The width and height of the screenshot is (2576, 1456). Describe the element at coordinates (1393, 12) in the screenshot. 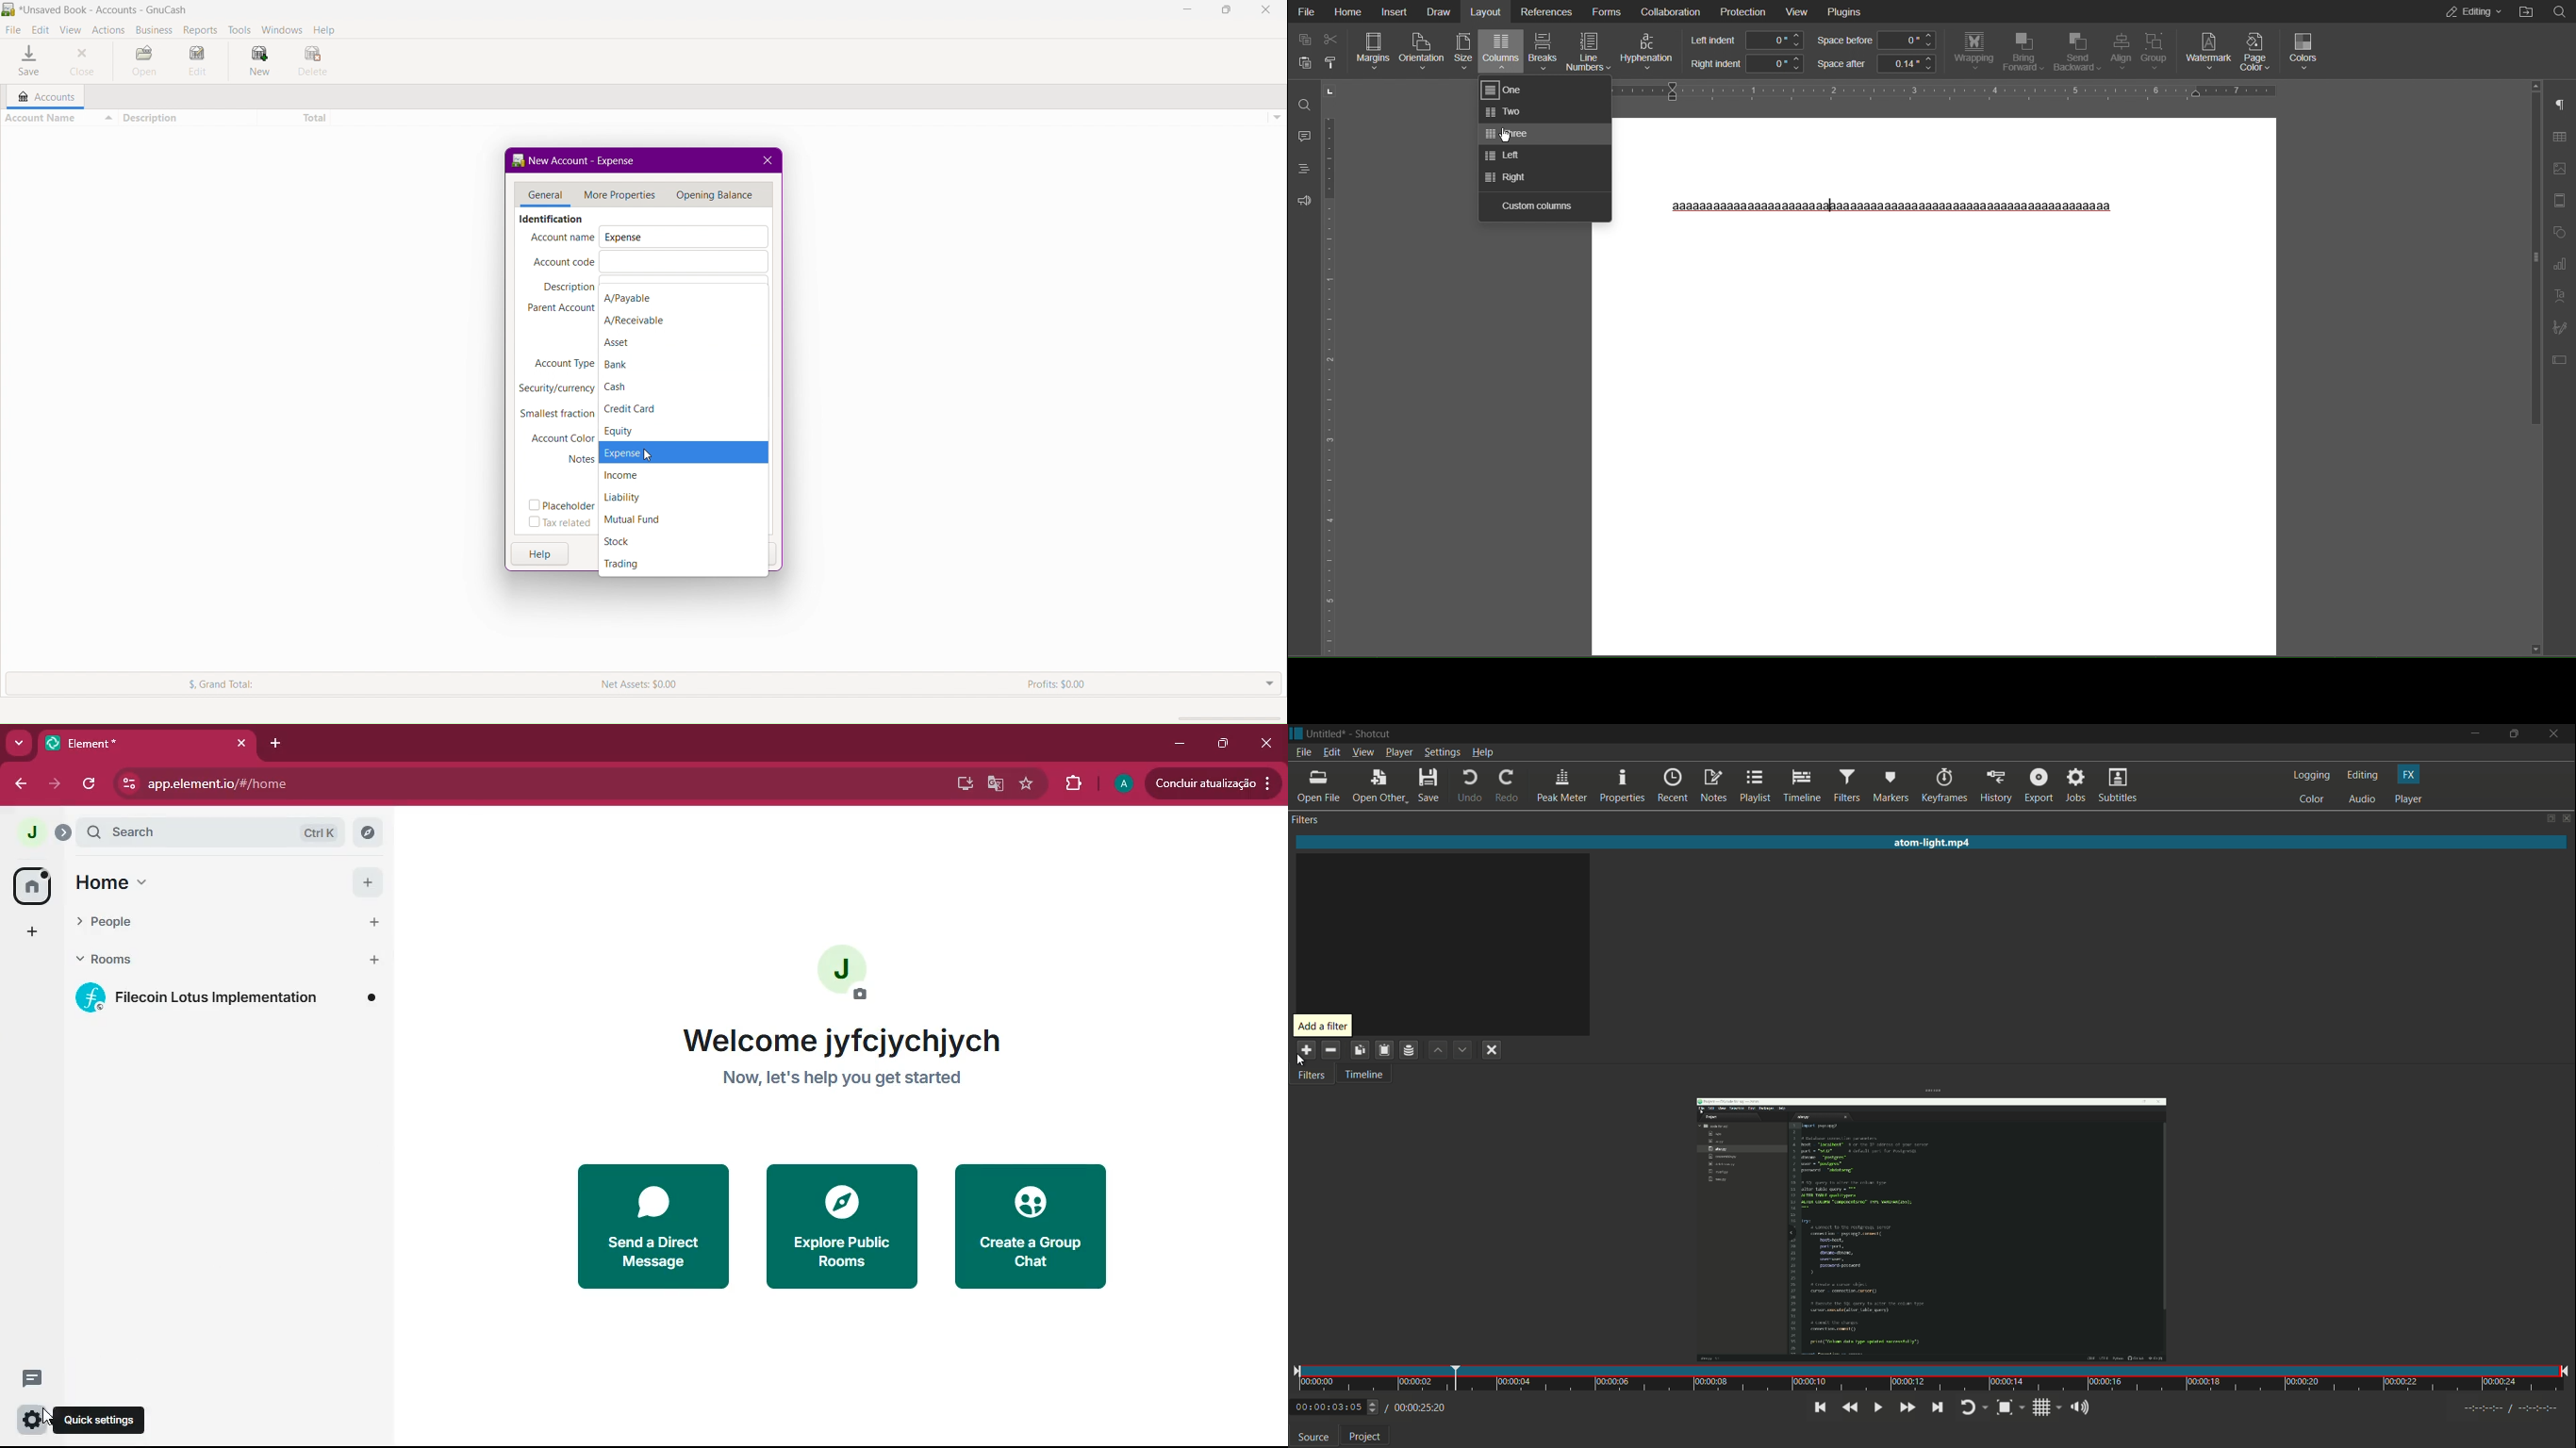

I see `Insert` at that location.